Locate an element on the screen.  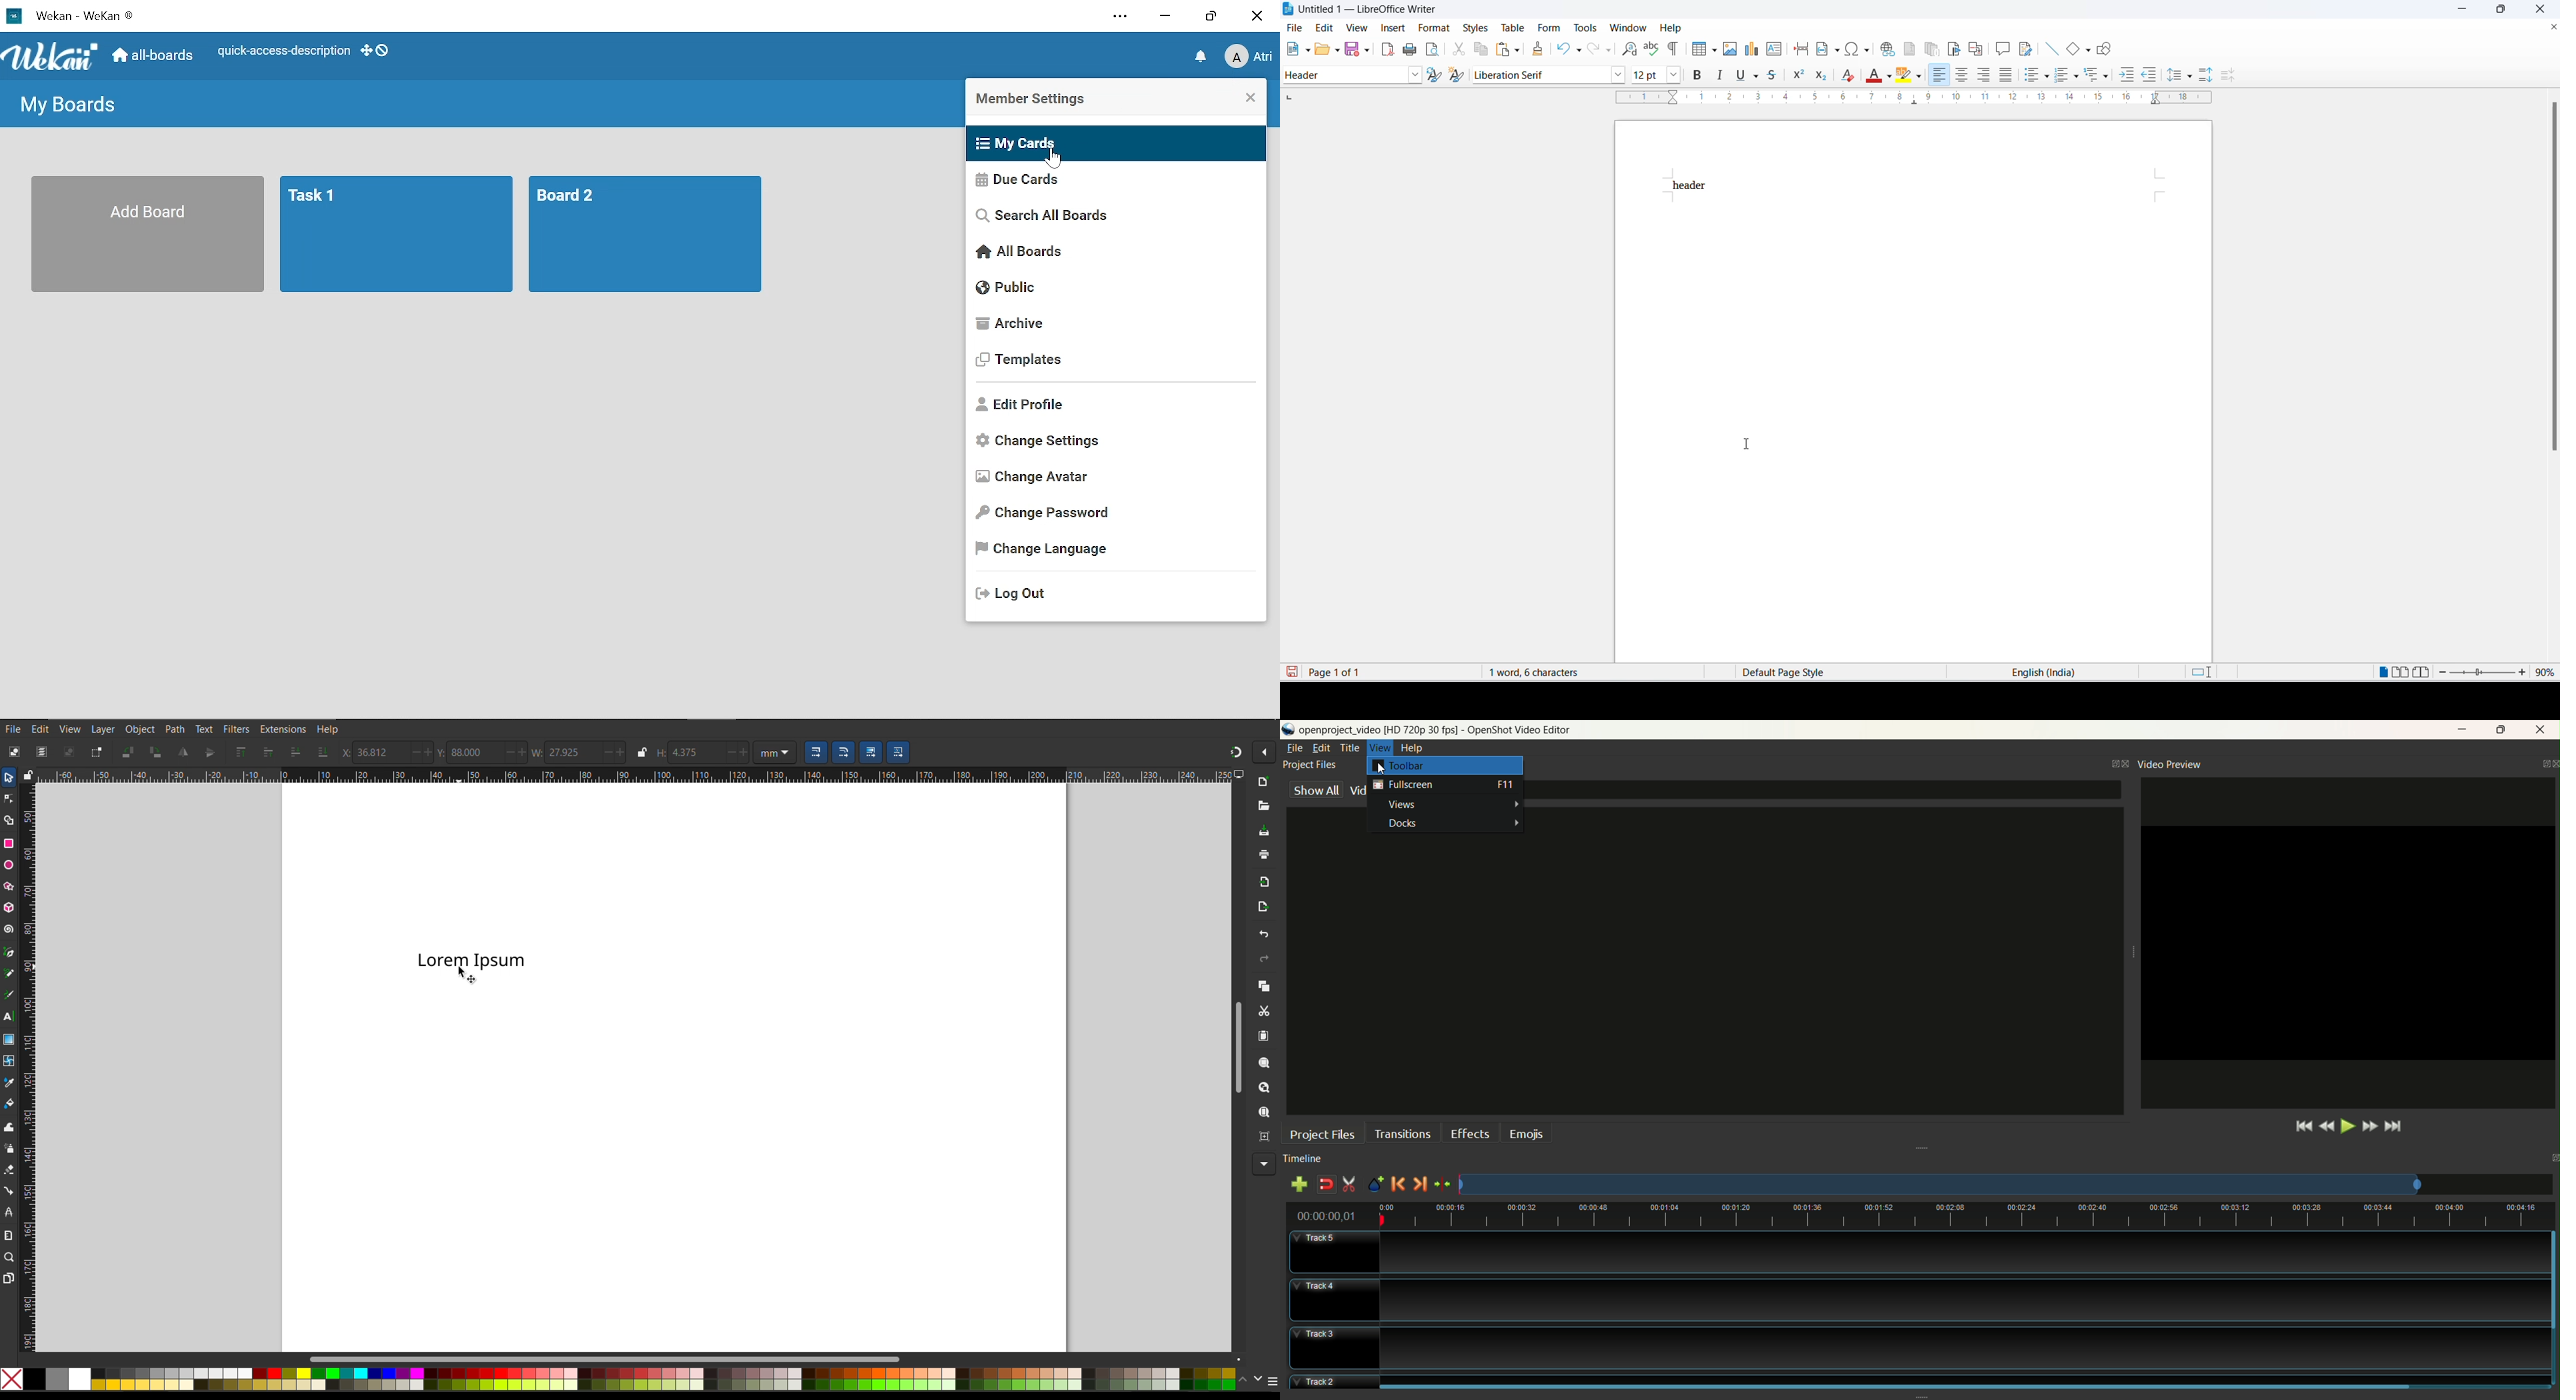
print is located at coordinates (1407, 48).